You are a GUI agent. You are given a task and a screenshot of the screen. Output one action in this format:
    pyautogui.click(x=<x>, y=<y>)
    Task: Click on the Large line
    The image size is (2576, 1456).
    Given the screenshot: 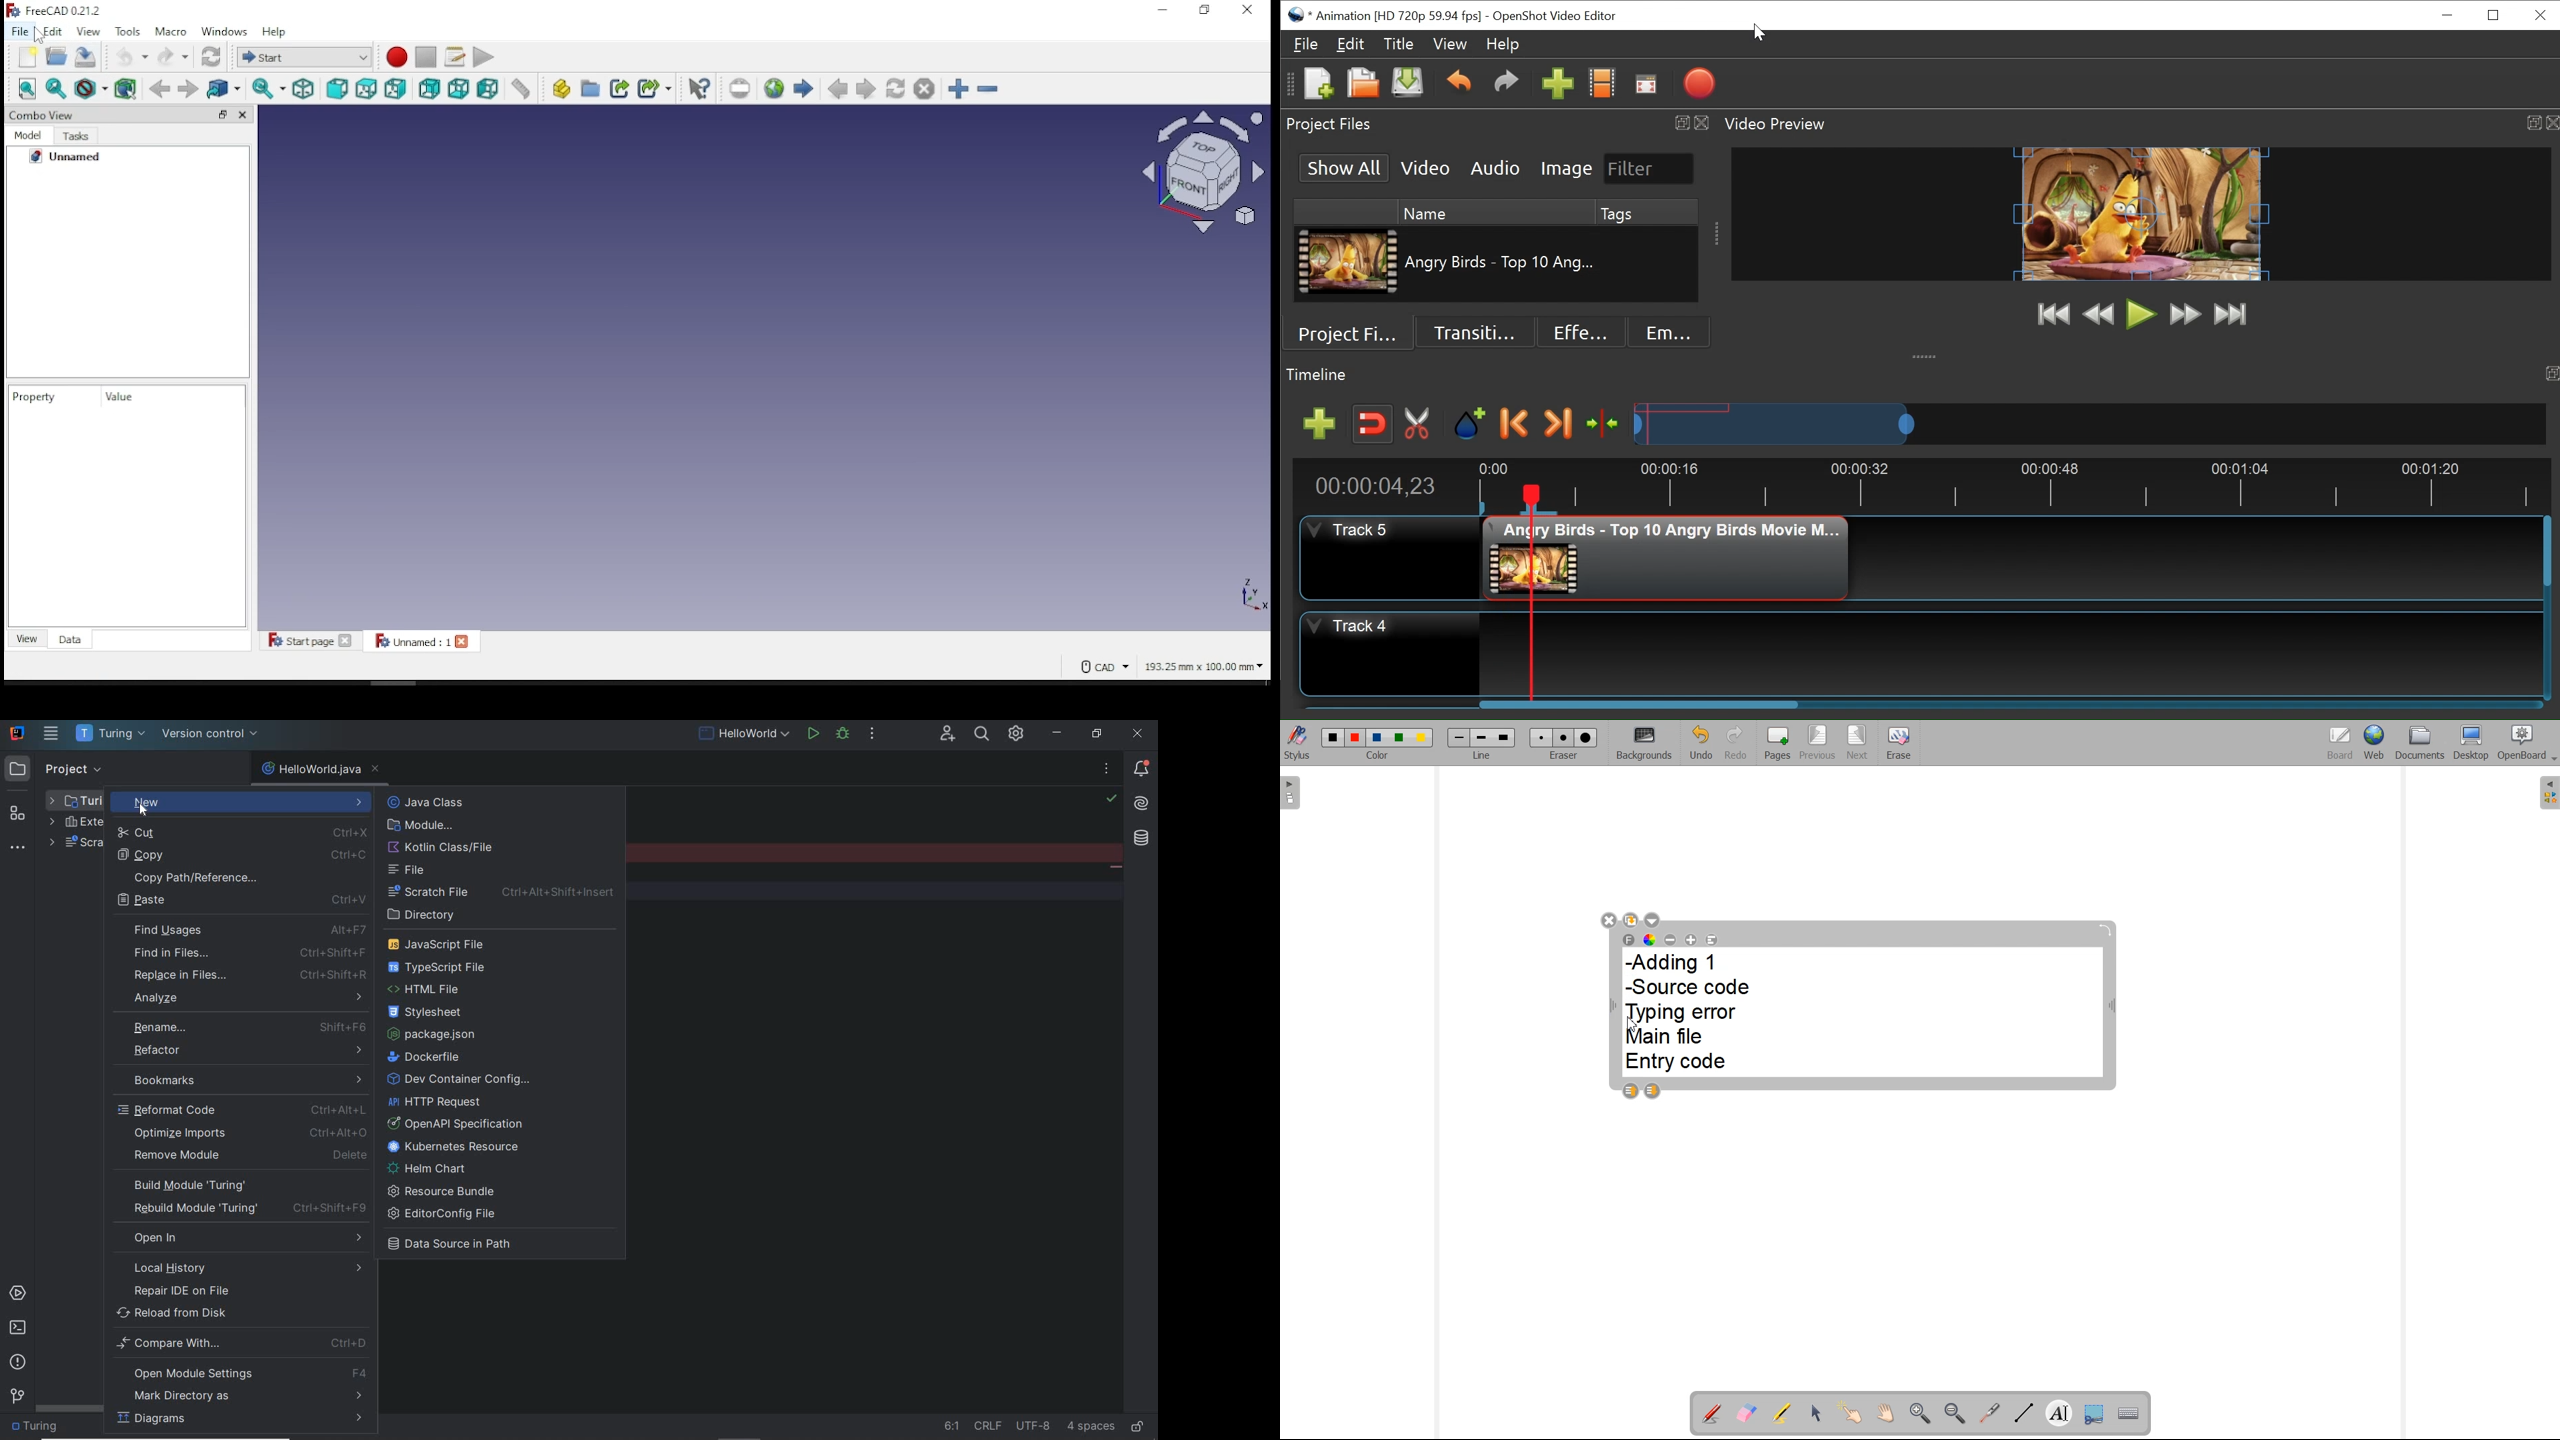 What is the action you would take?
    pyautogui.click(x=1505, y=737)
    